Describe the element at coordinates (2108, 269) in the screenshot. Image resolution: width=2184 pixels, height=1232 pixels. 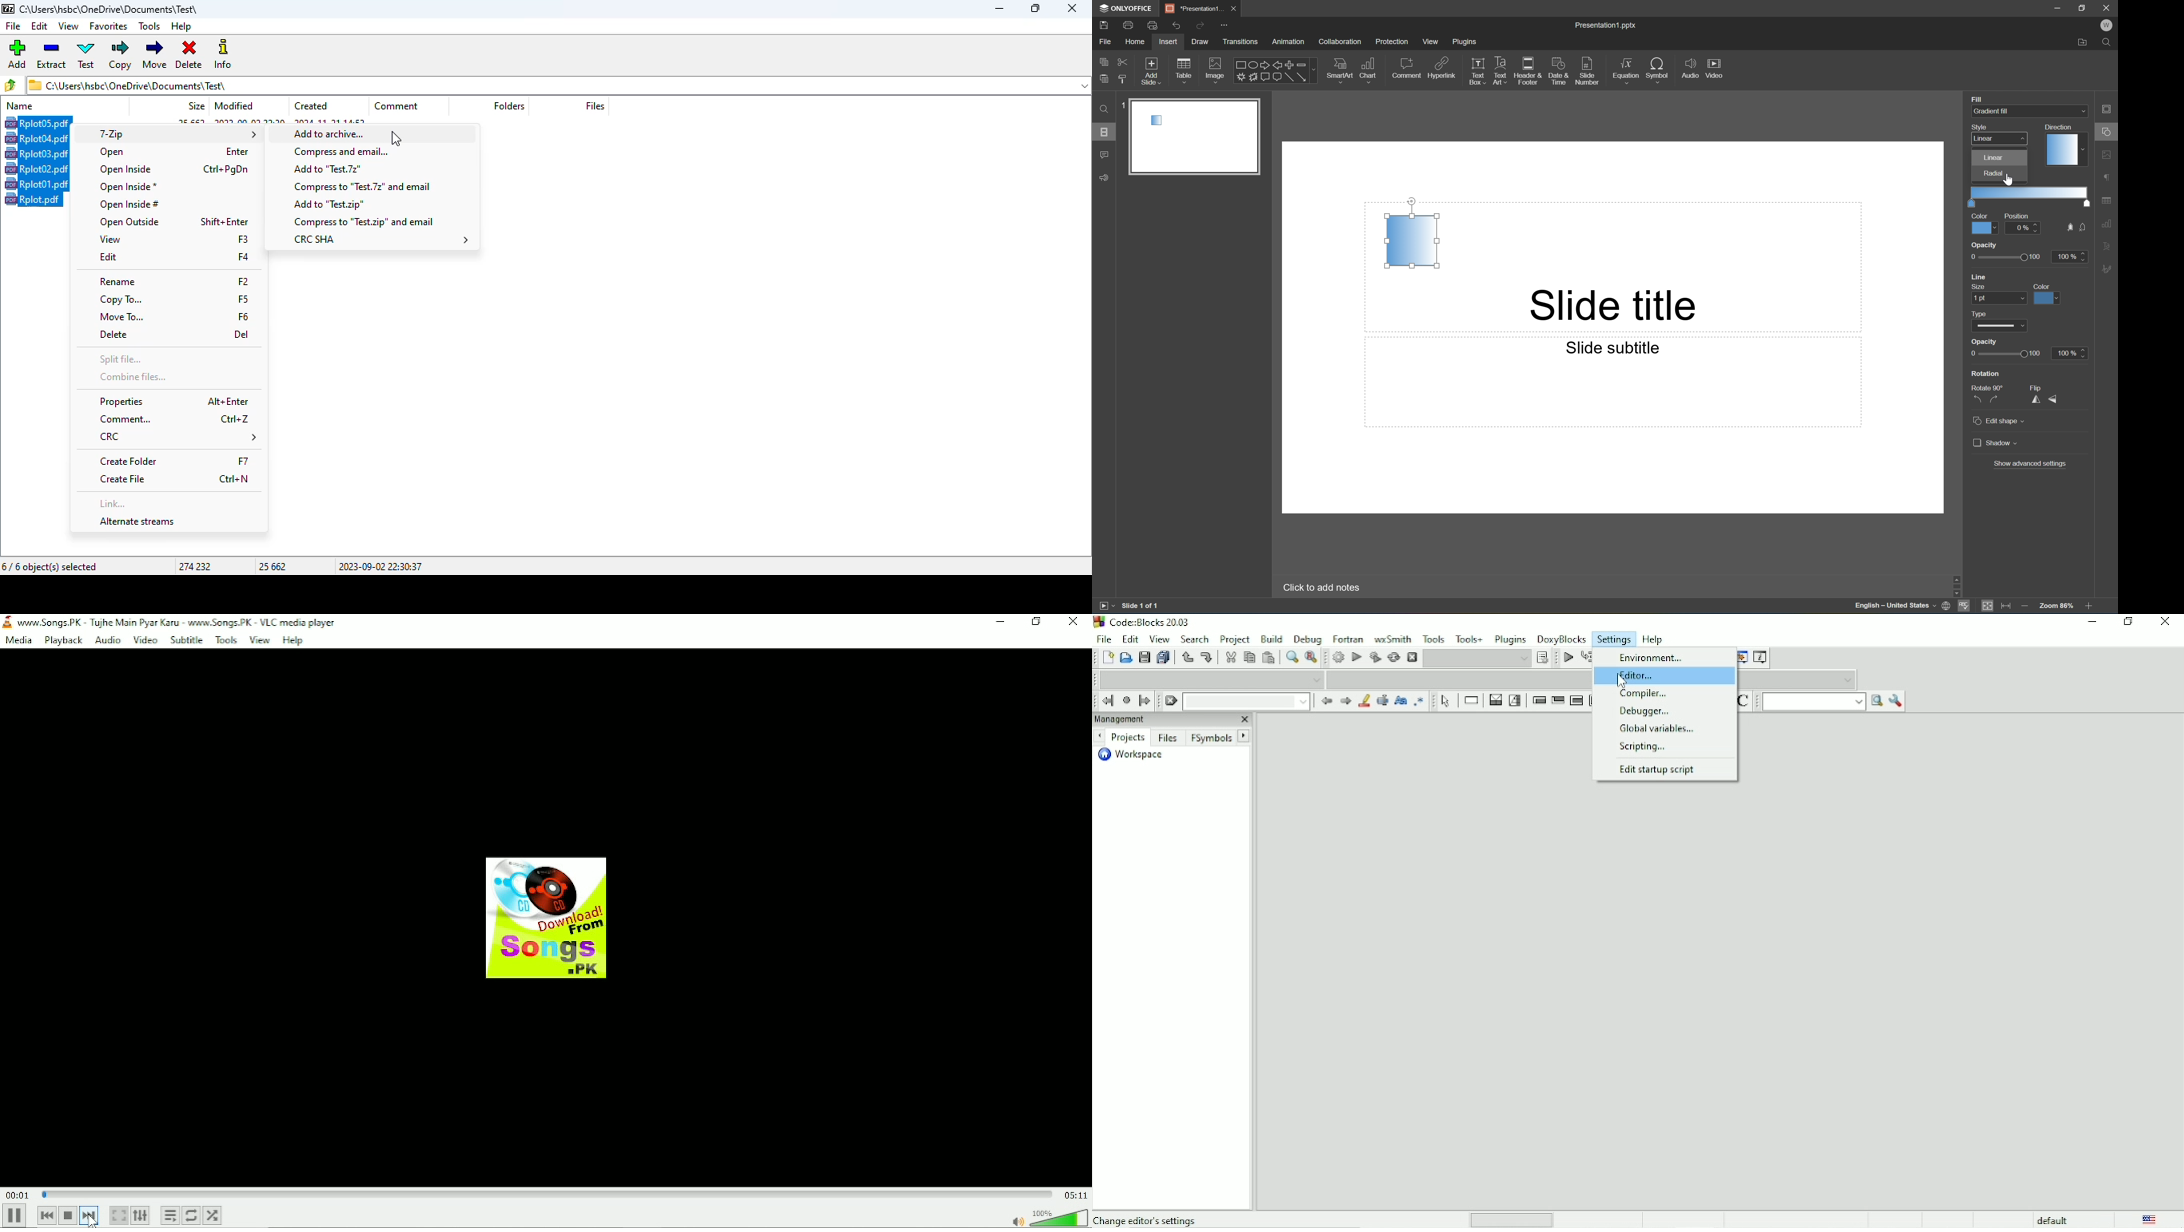
I see `Signature settings` at that location.